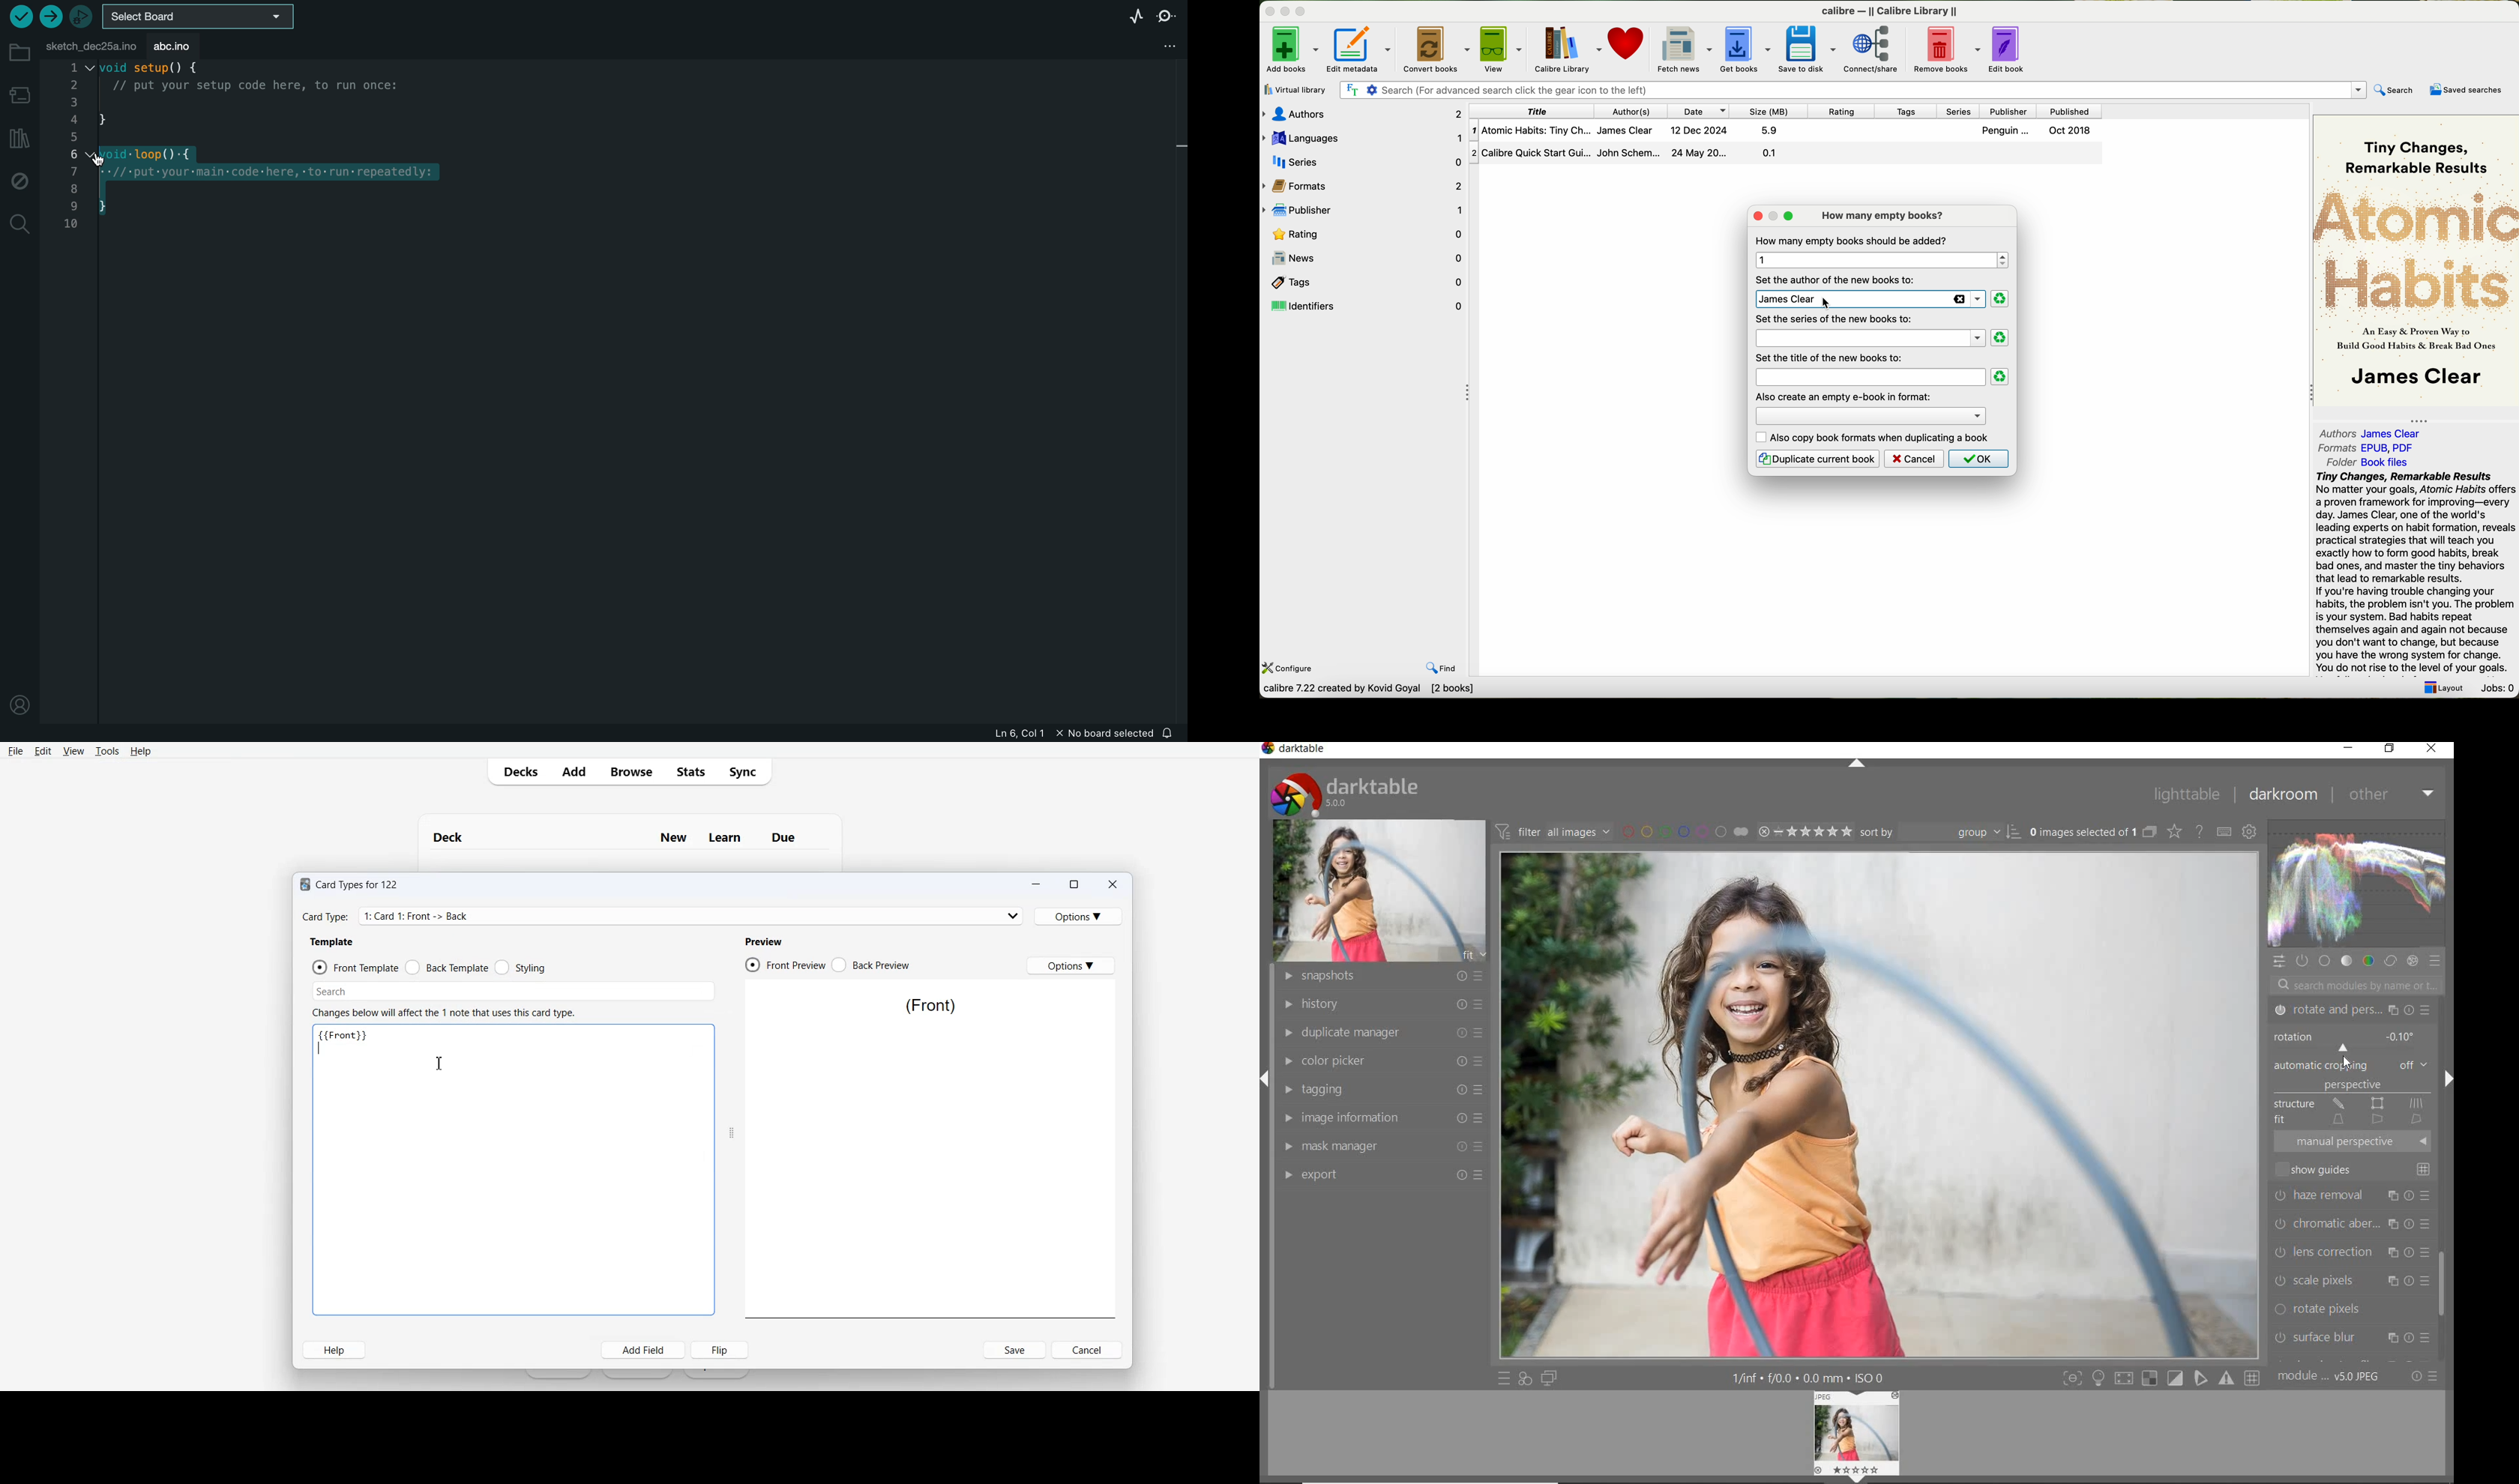 The height and width of the screenshot is (1484, 2520). I want to click on second book, so click(1786, 154).